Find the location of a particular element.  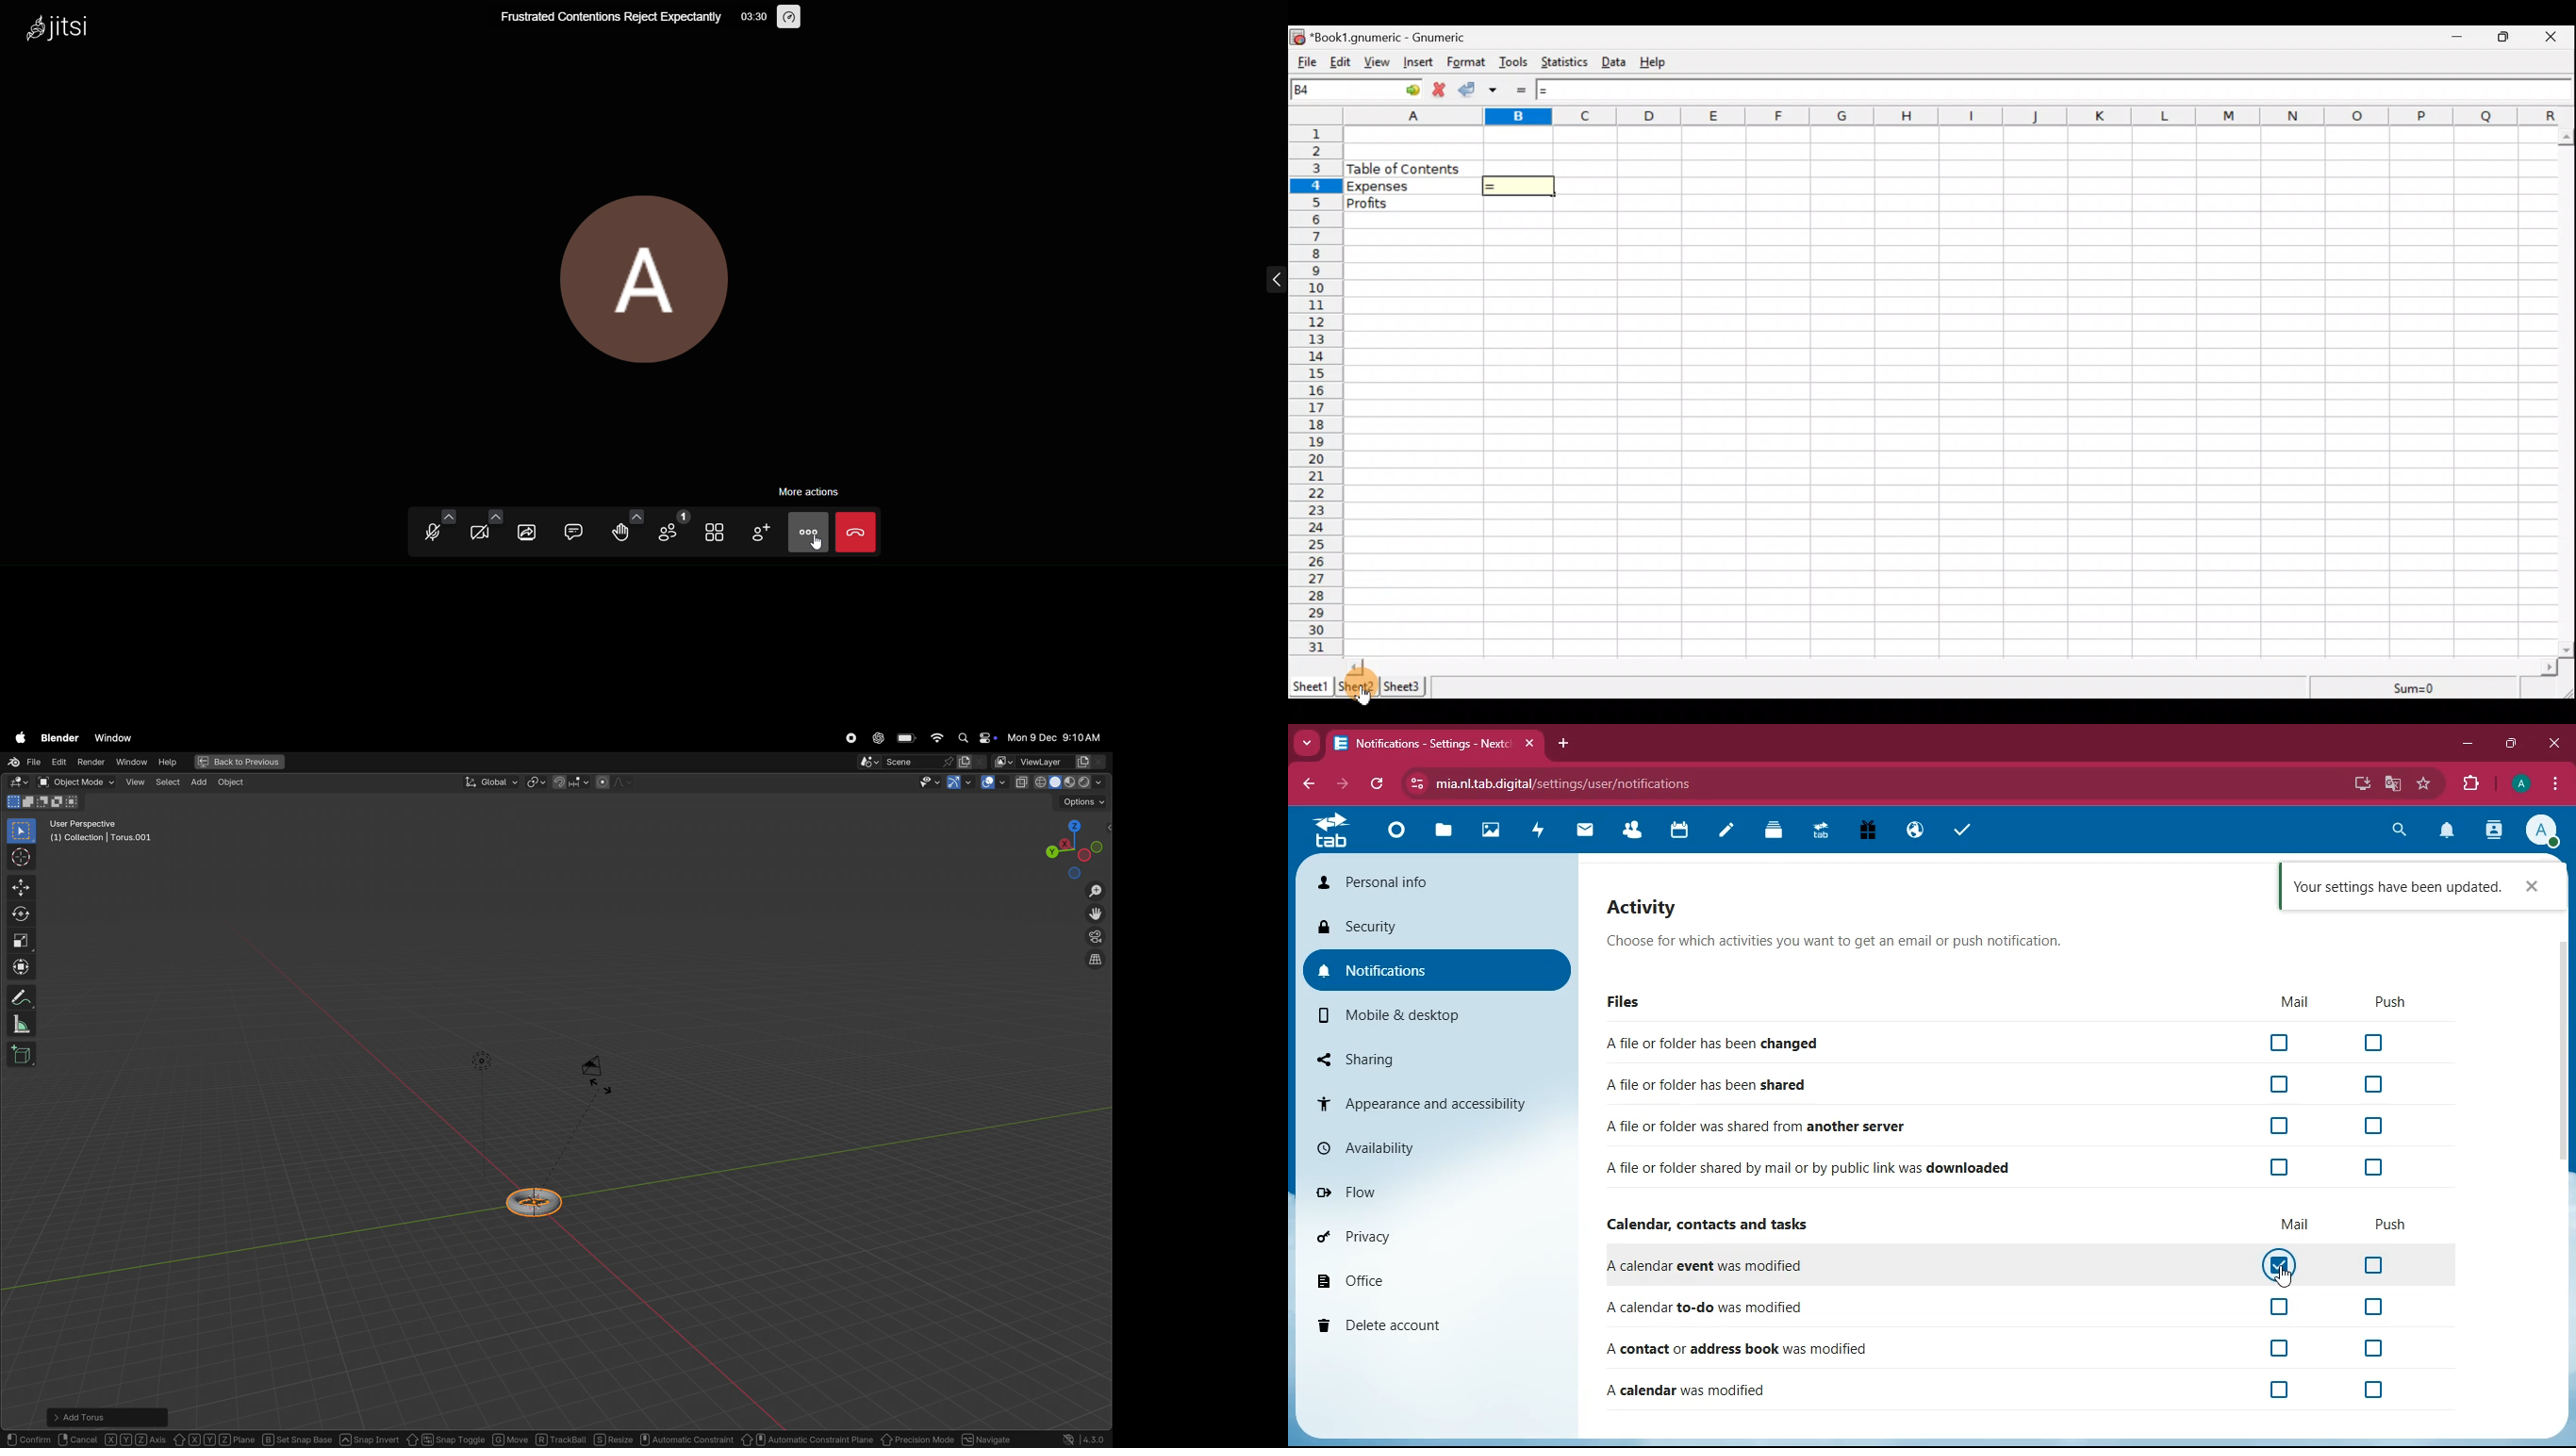

Dashboard is located at coordinates (1400, 832).